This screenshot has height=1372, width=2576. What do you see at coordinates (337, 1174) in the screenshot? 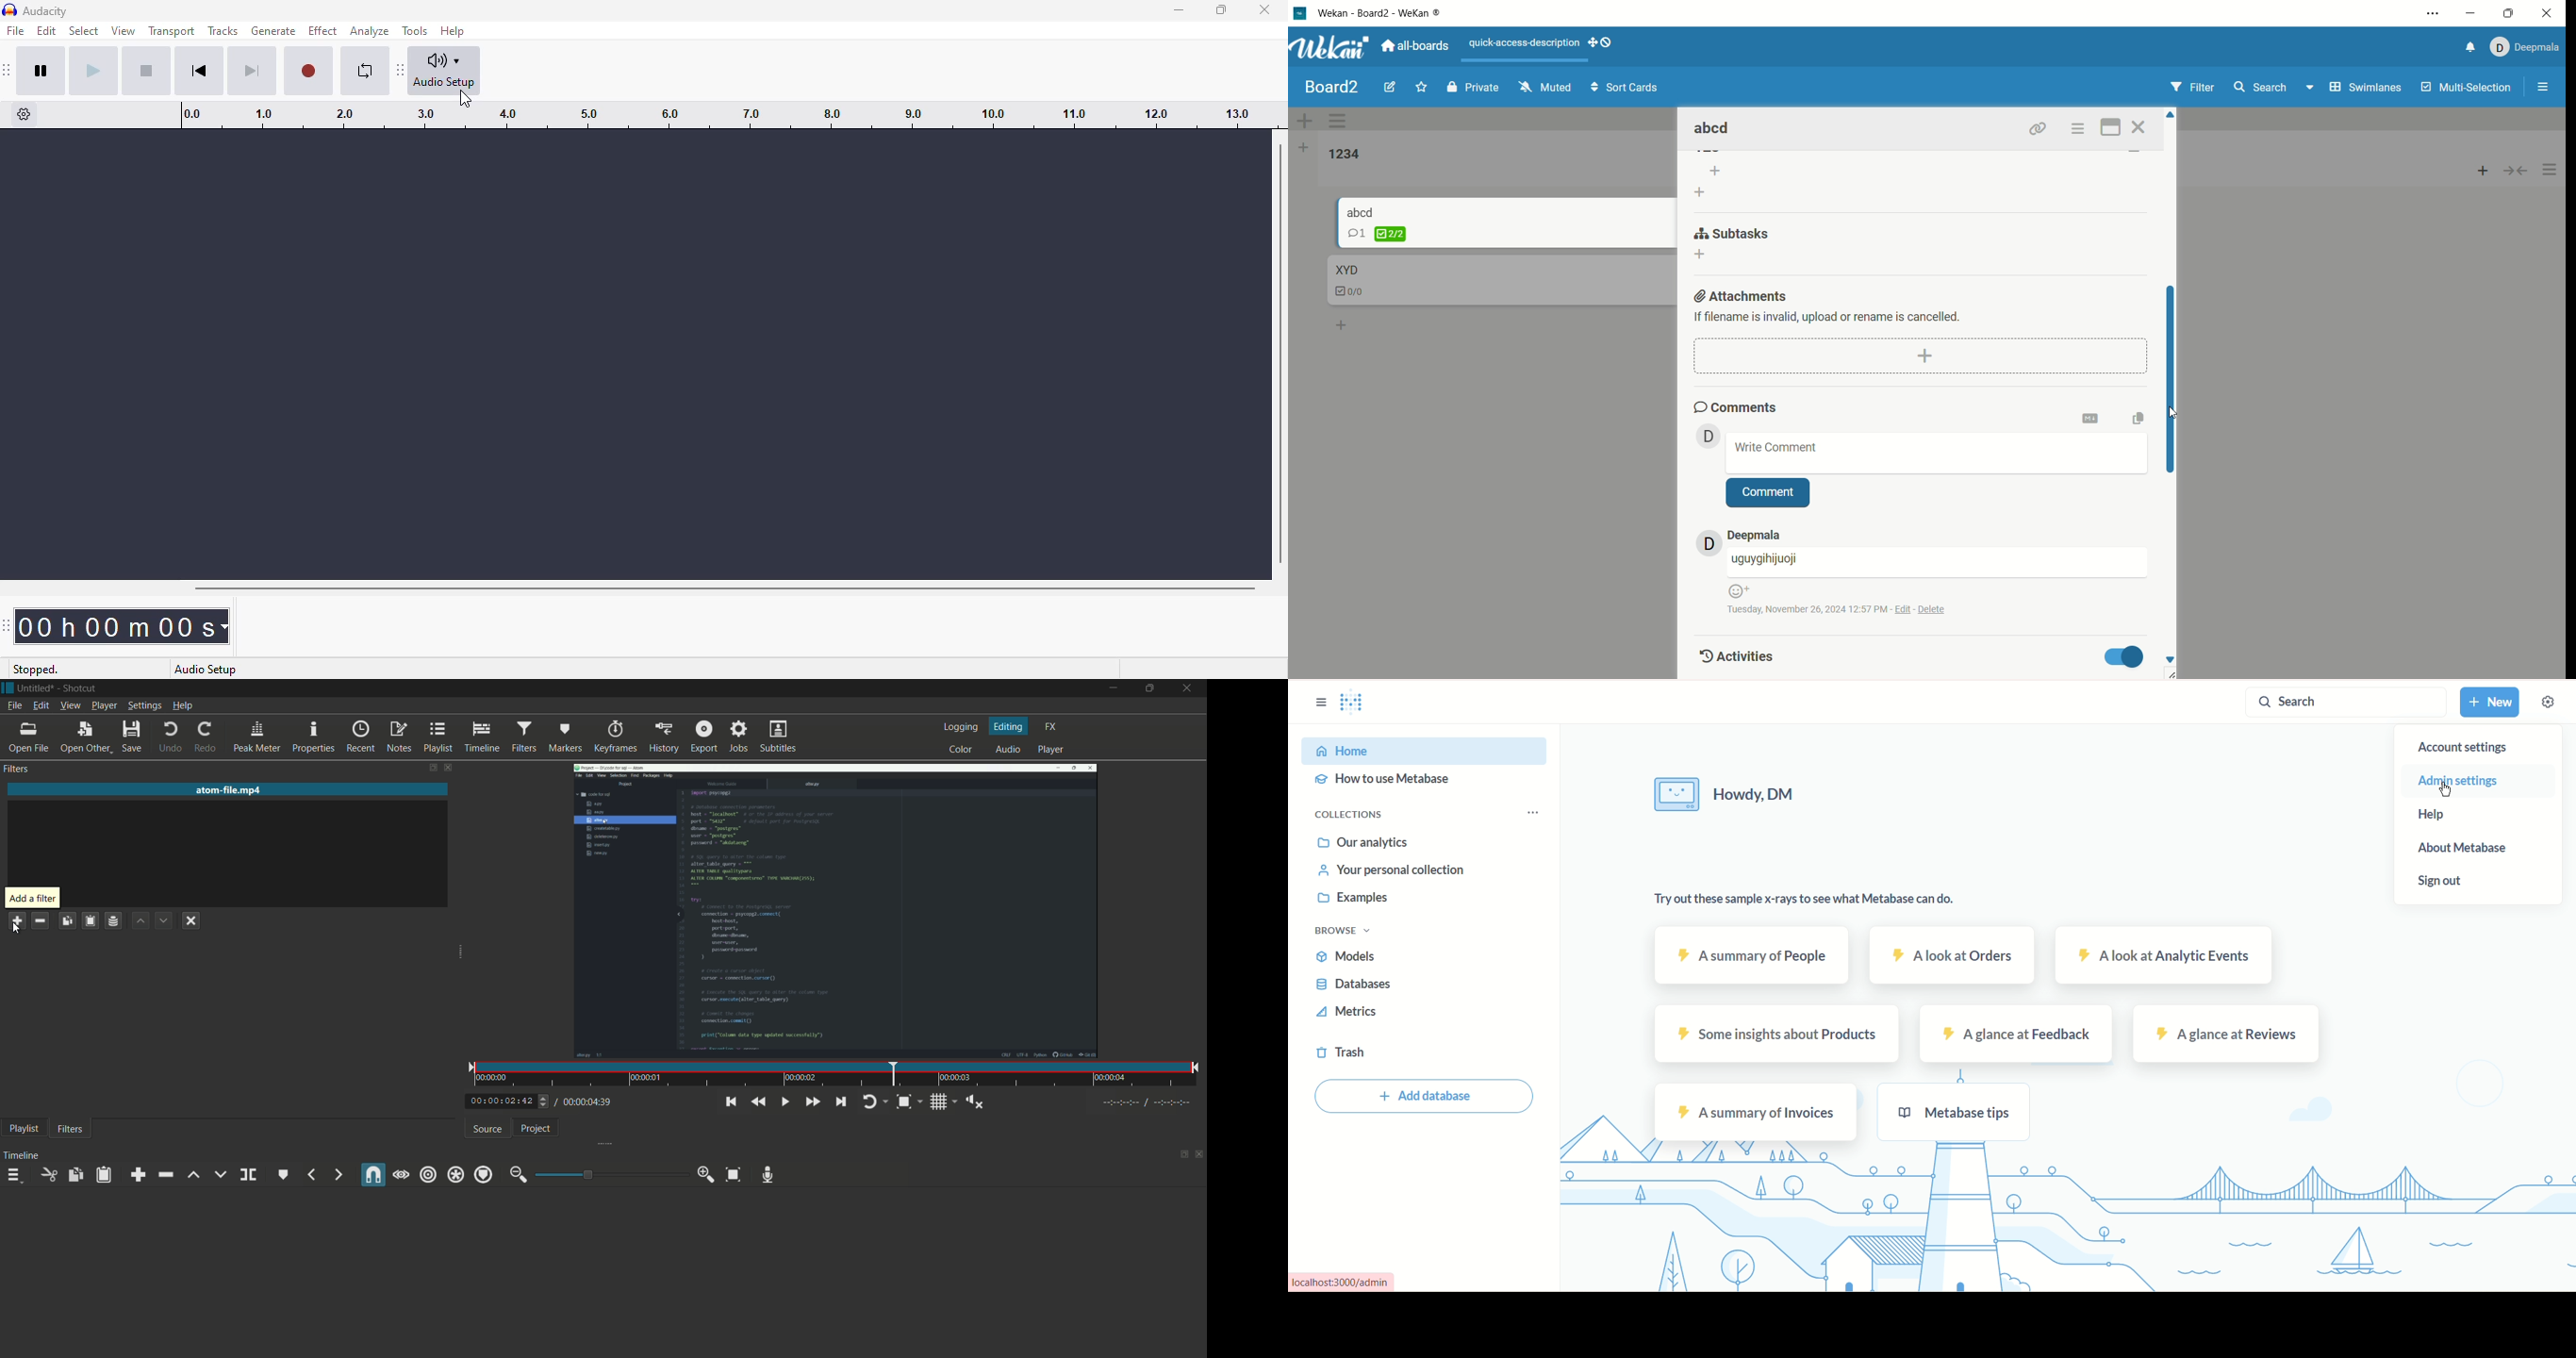
I see `next markers` at bounding box center [337, 1174].